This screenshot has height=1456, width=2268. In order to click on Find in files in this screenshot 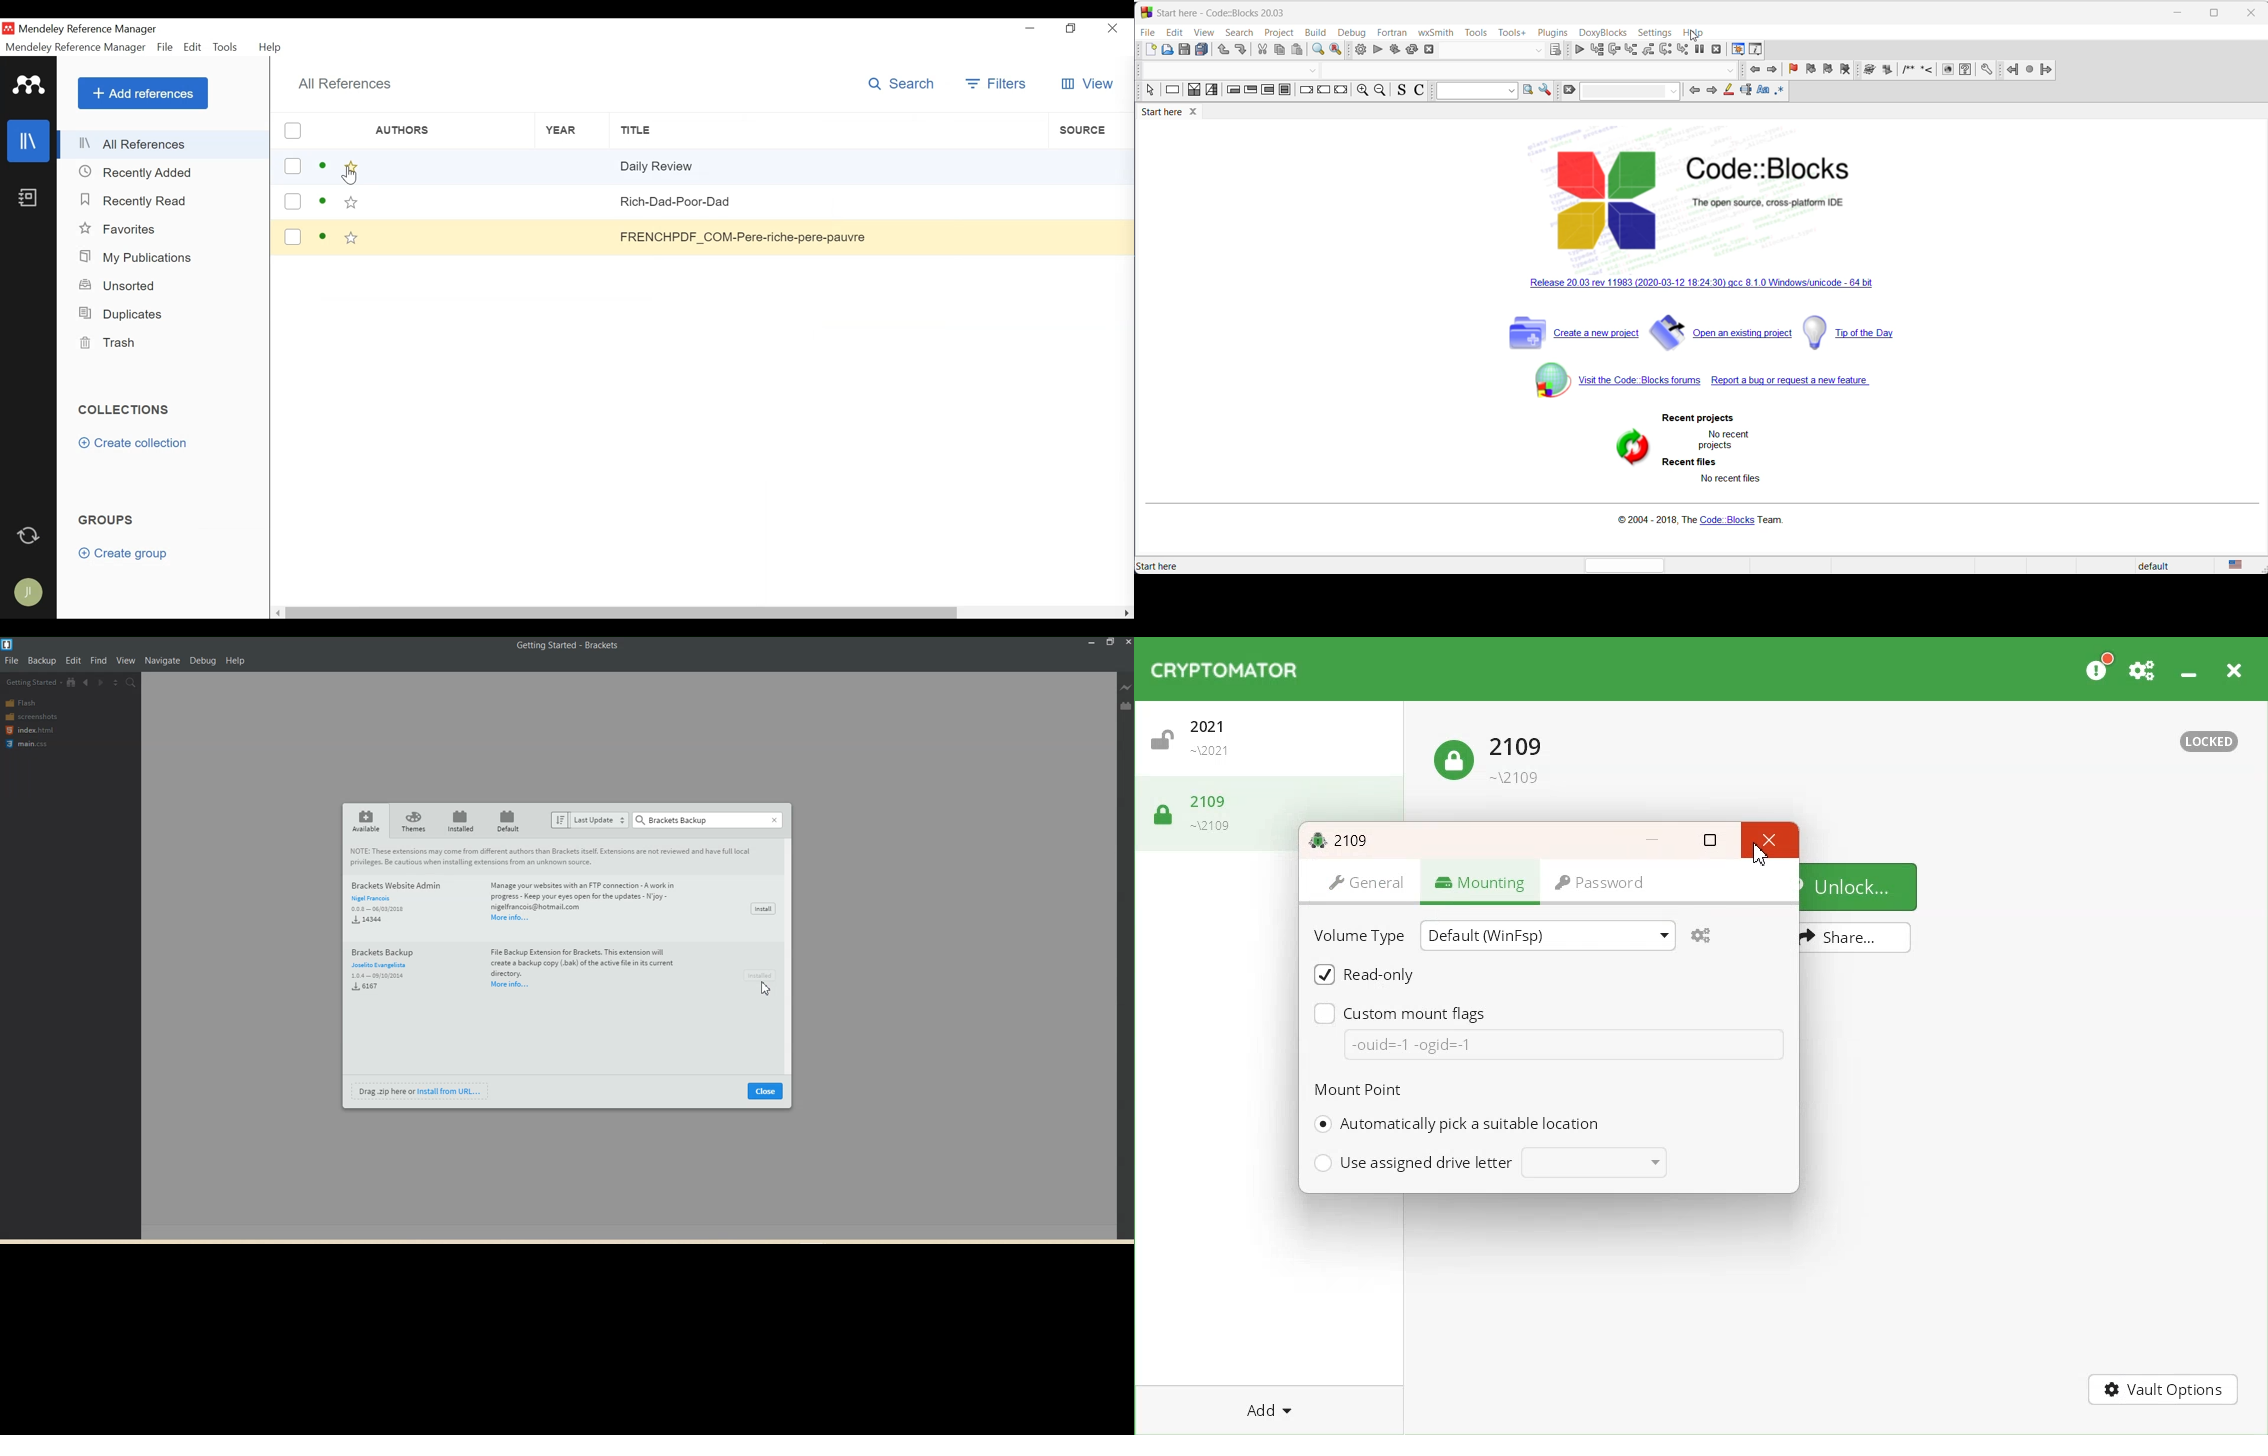, I will do `click(131, 682)`.